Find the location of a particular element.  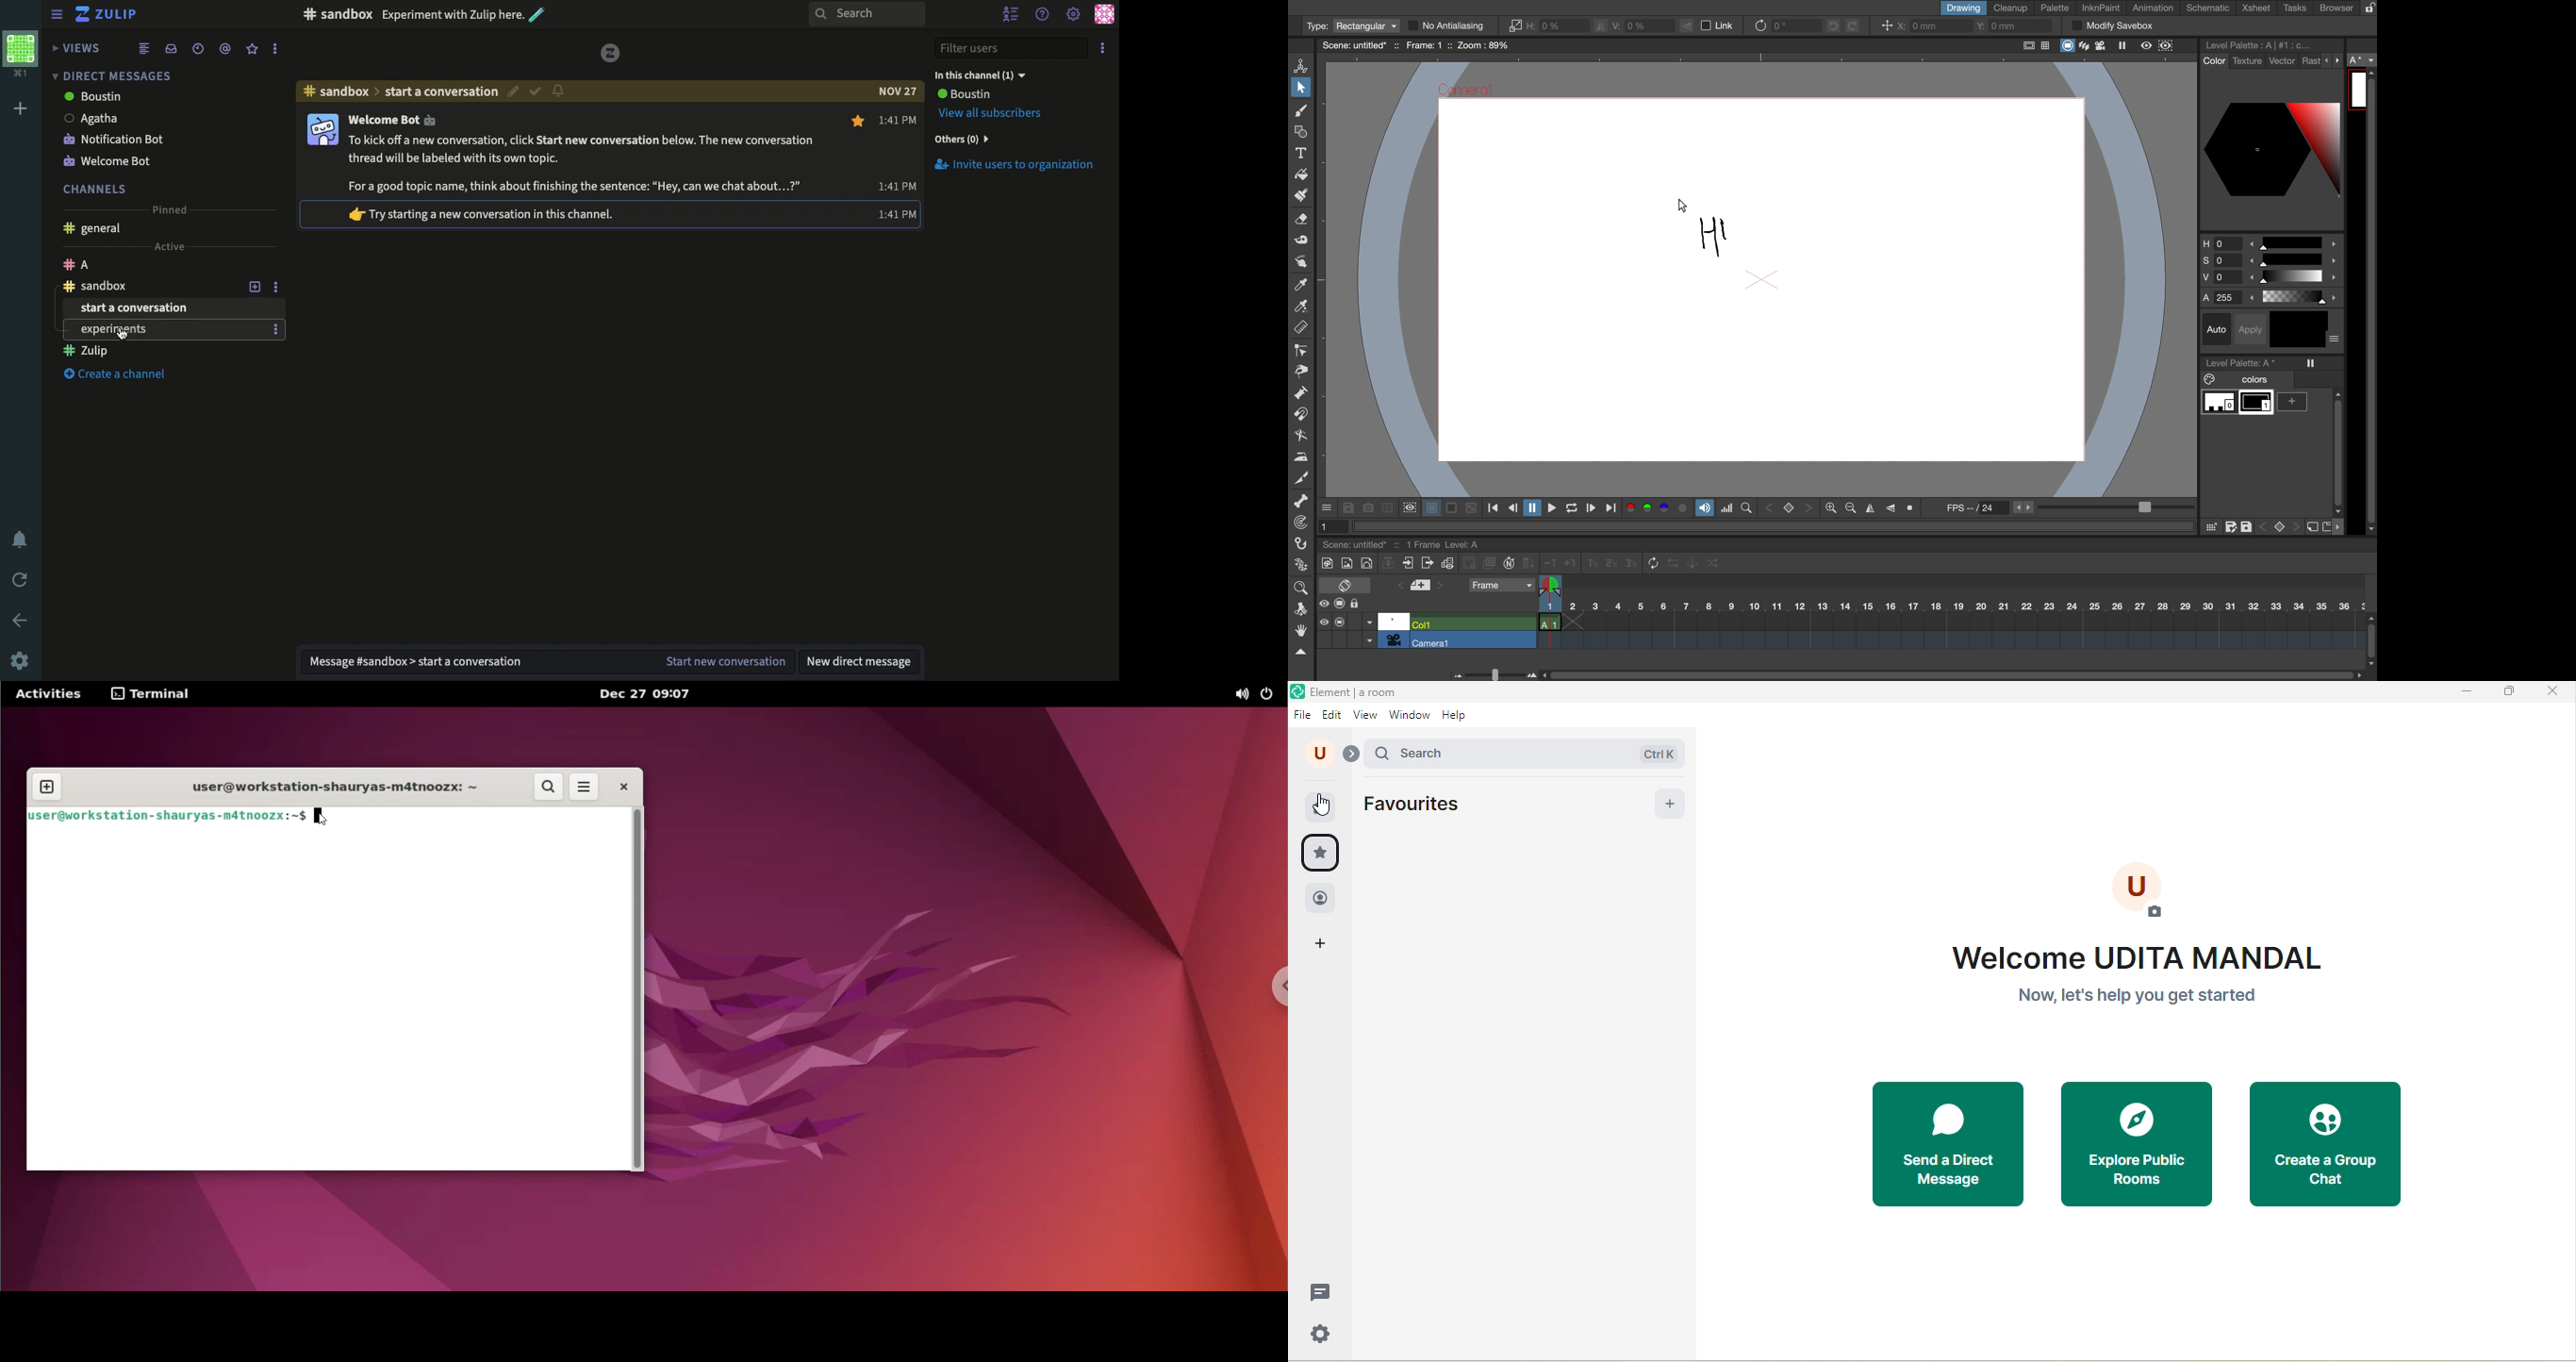

Notification is located at coordinates (558, 90).